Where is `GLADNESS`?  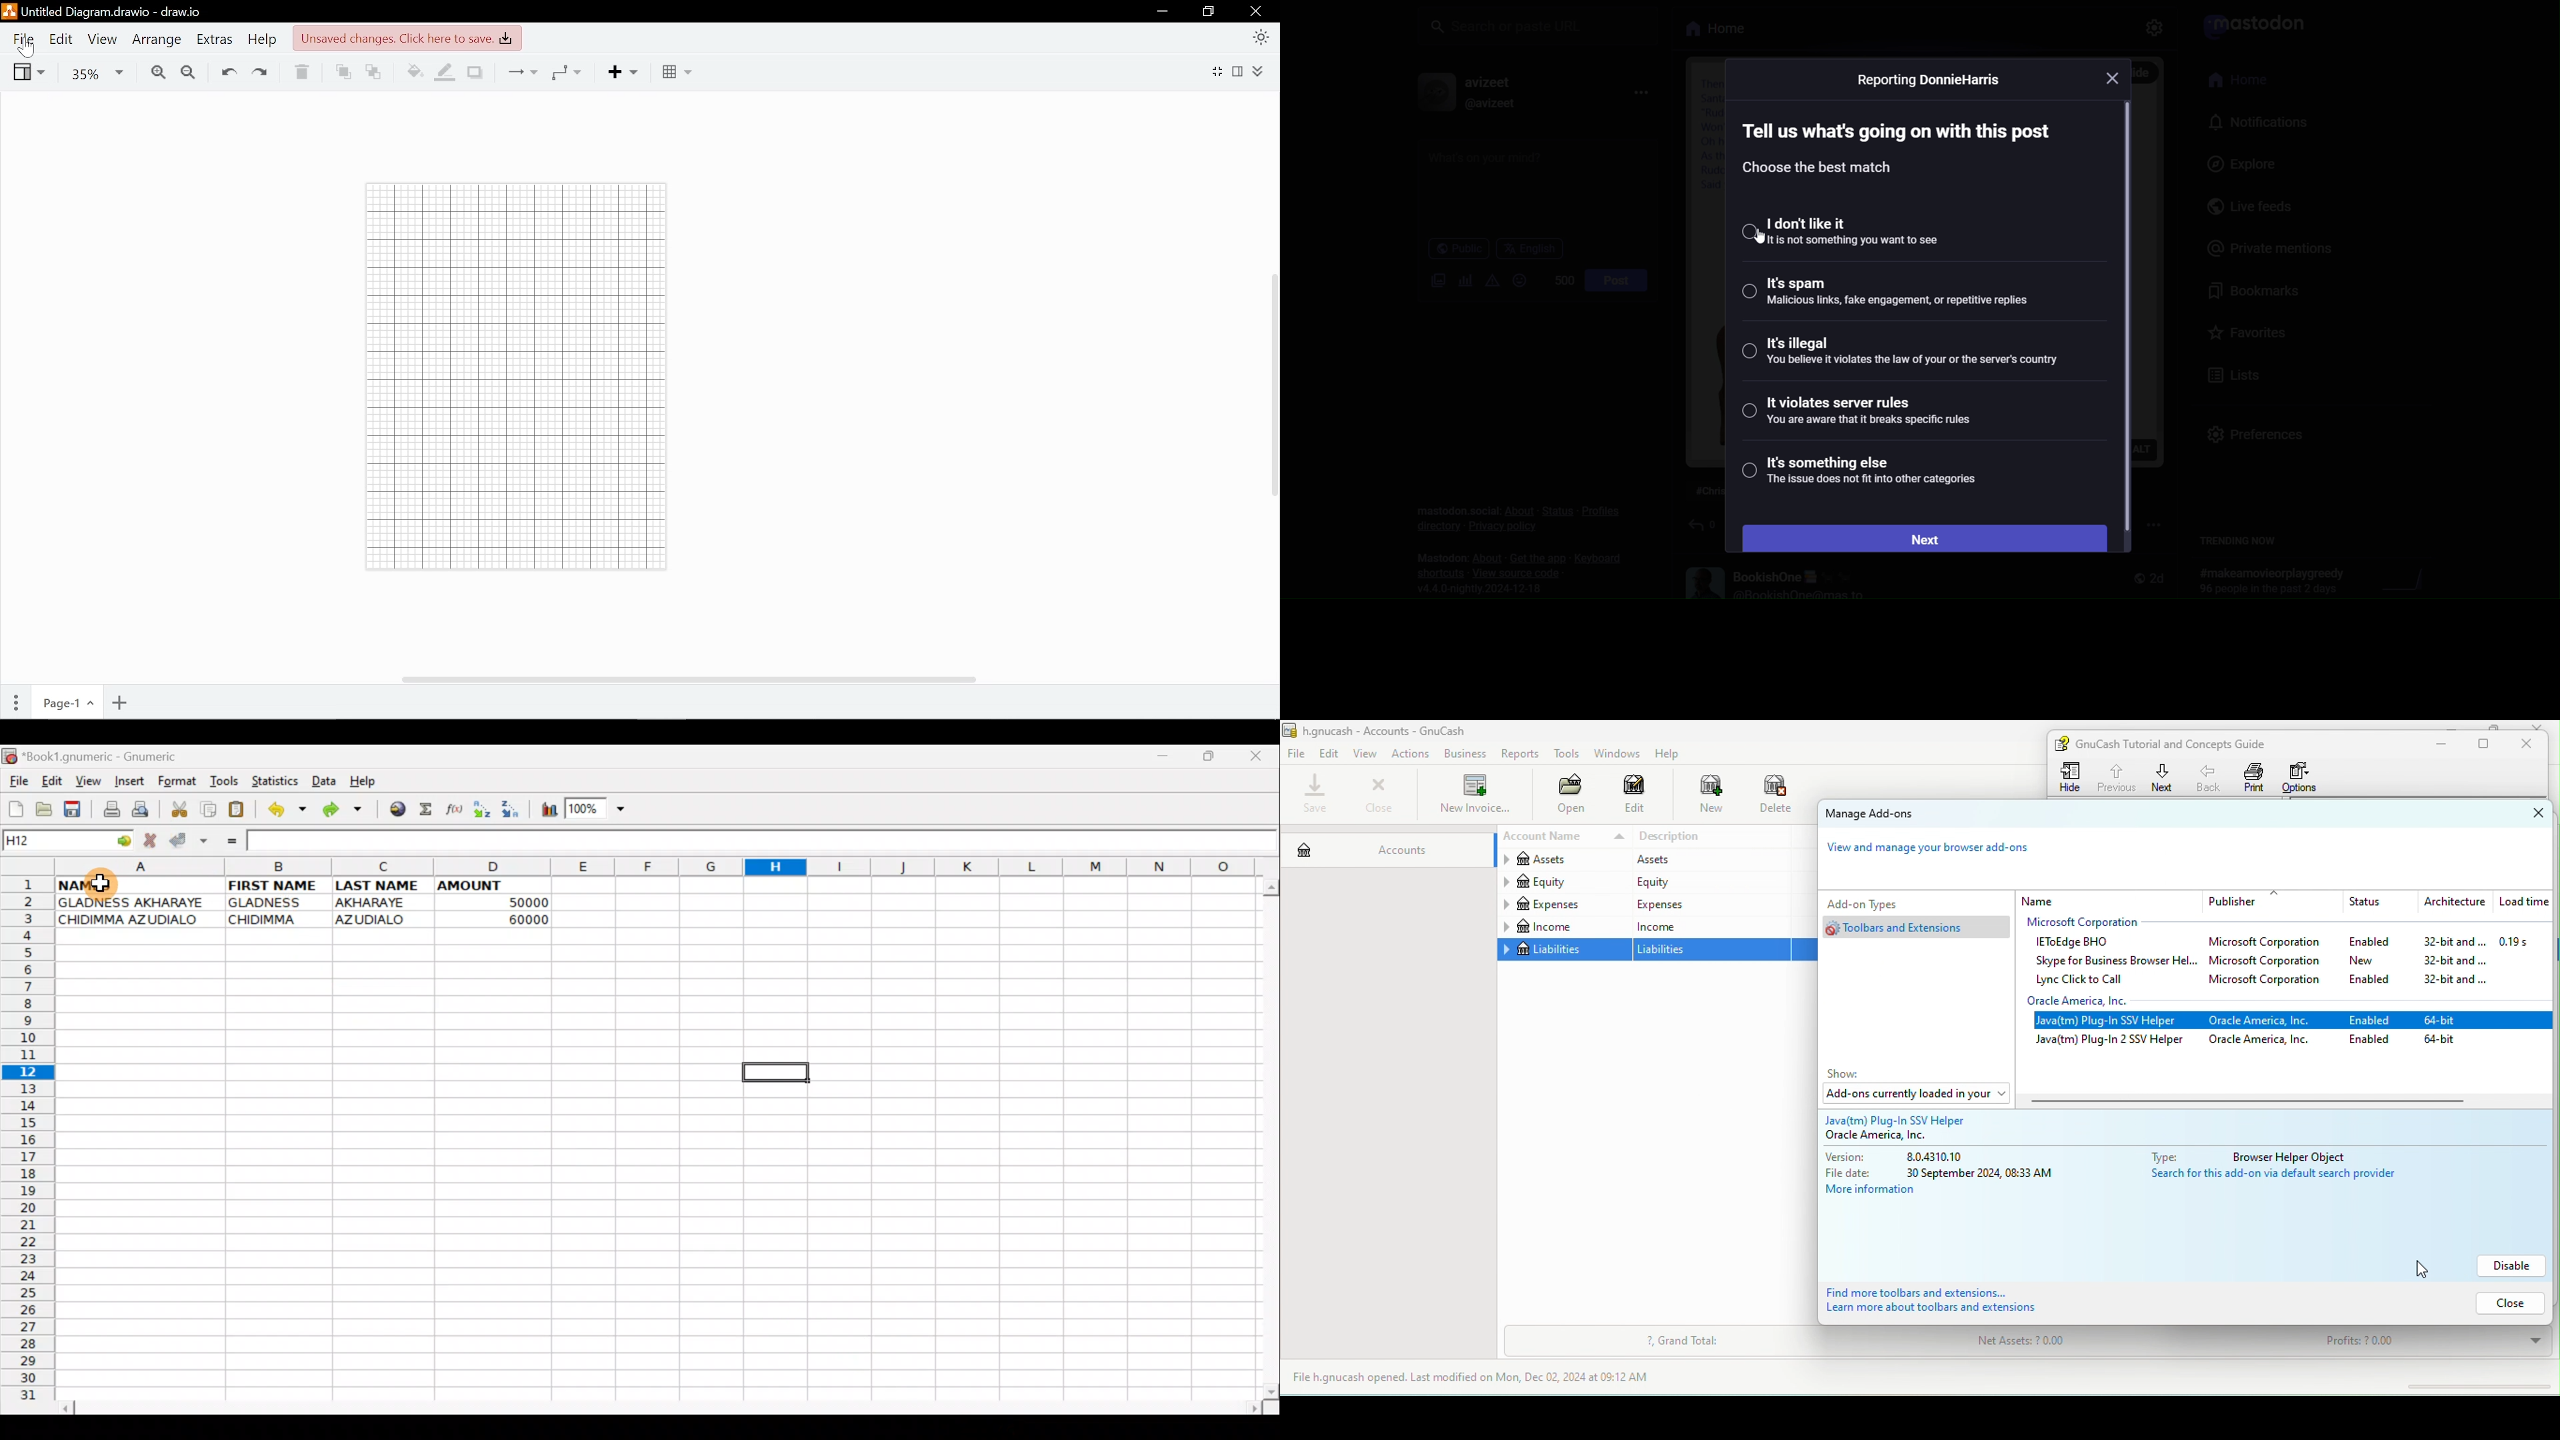 GLADNESS is located at coordinates (275, 901).